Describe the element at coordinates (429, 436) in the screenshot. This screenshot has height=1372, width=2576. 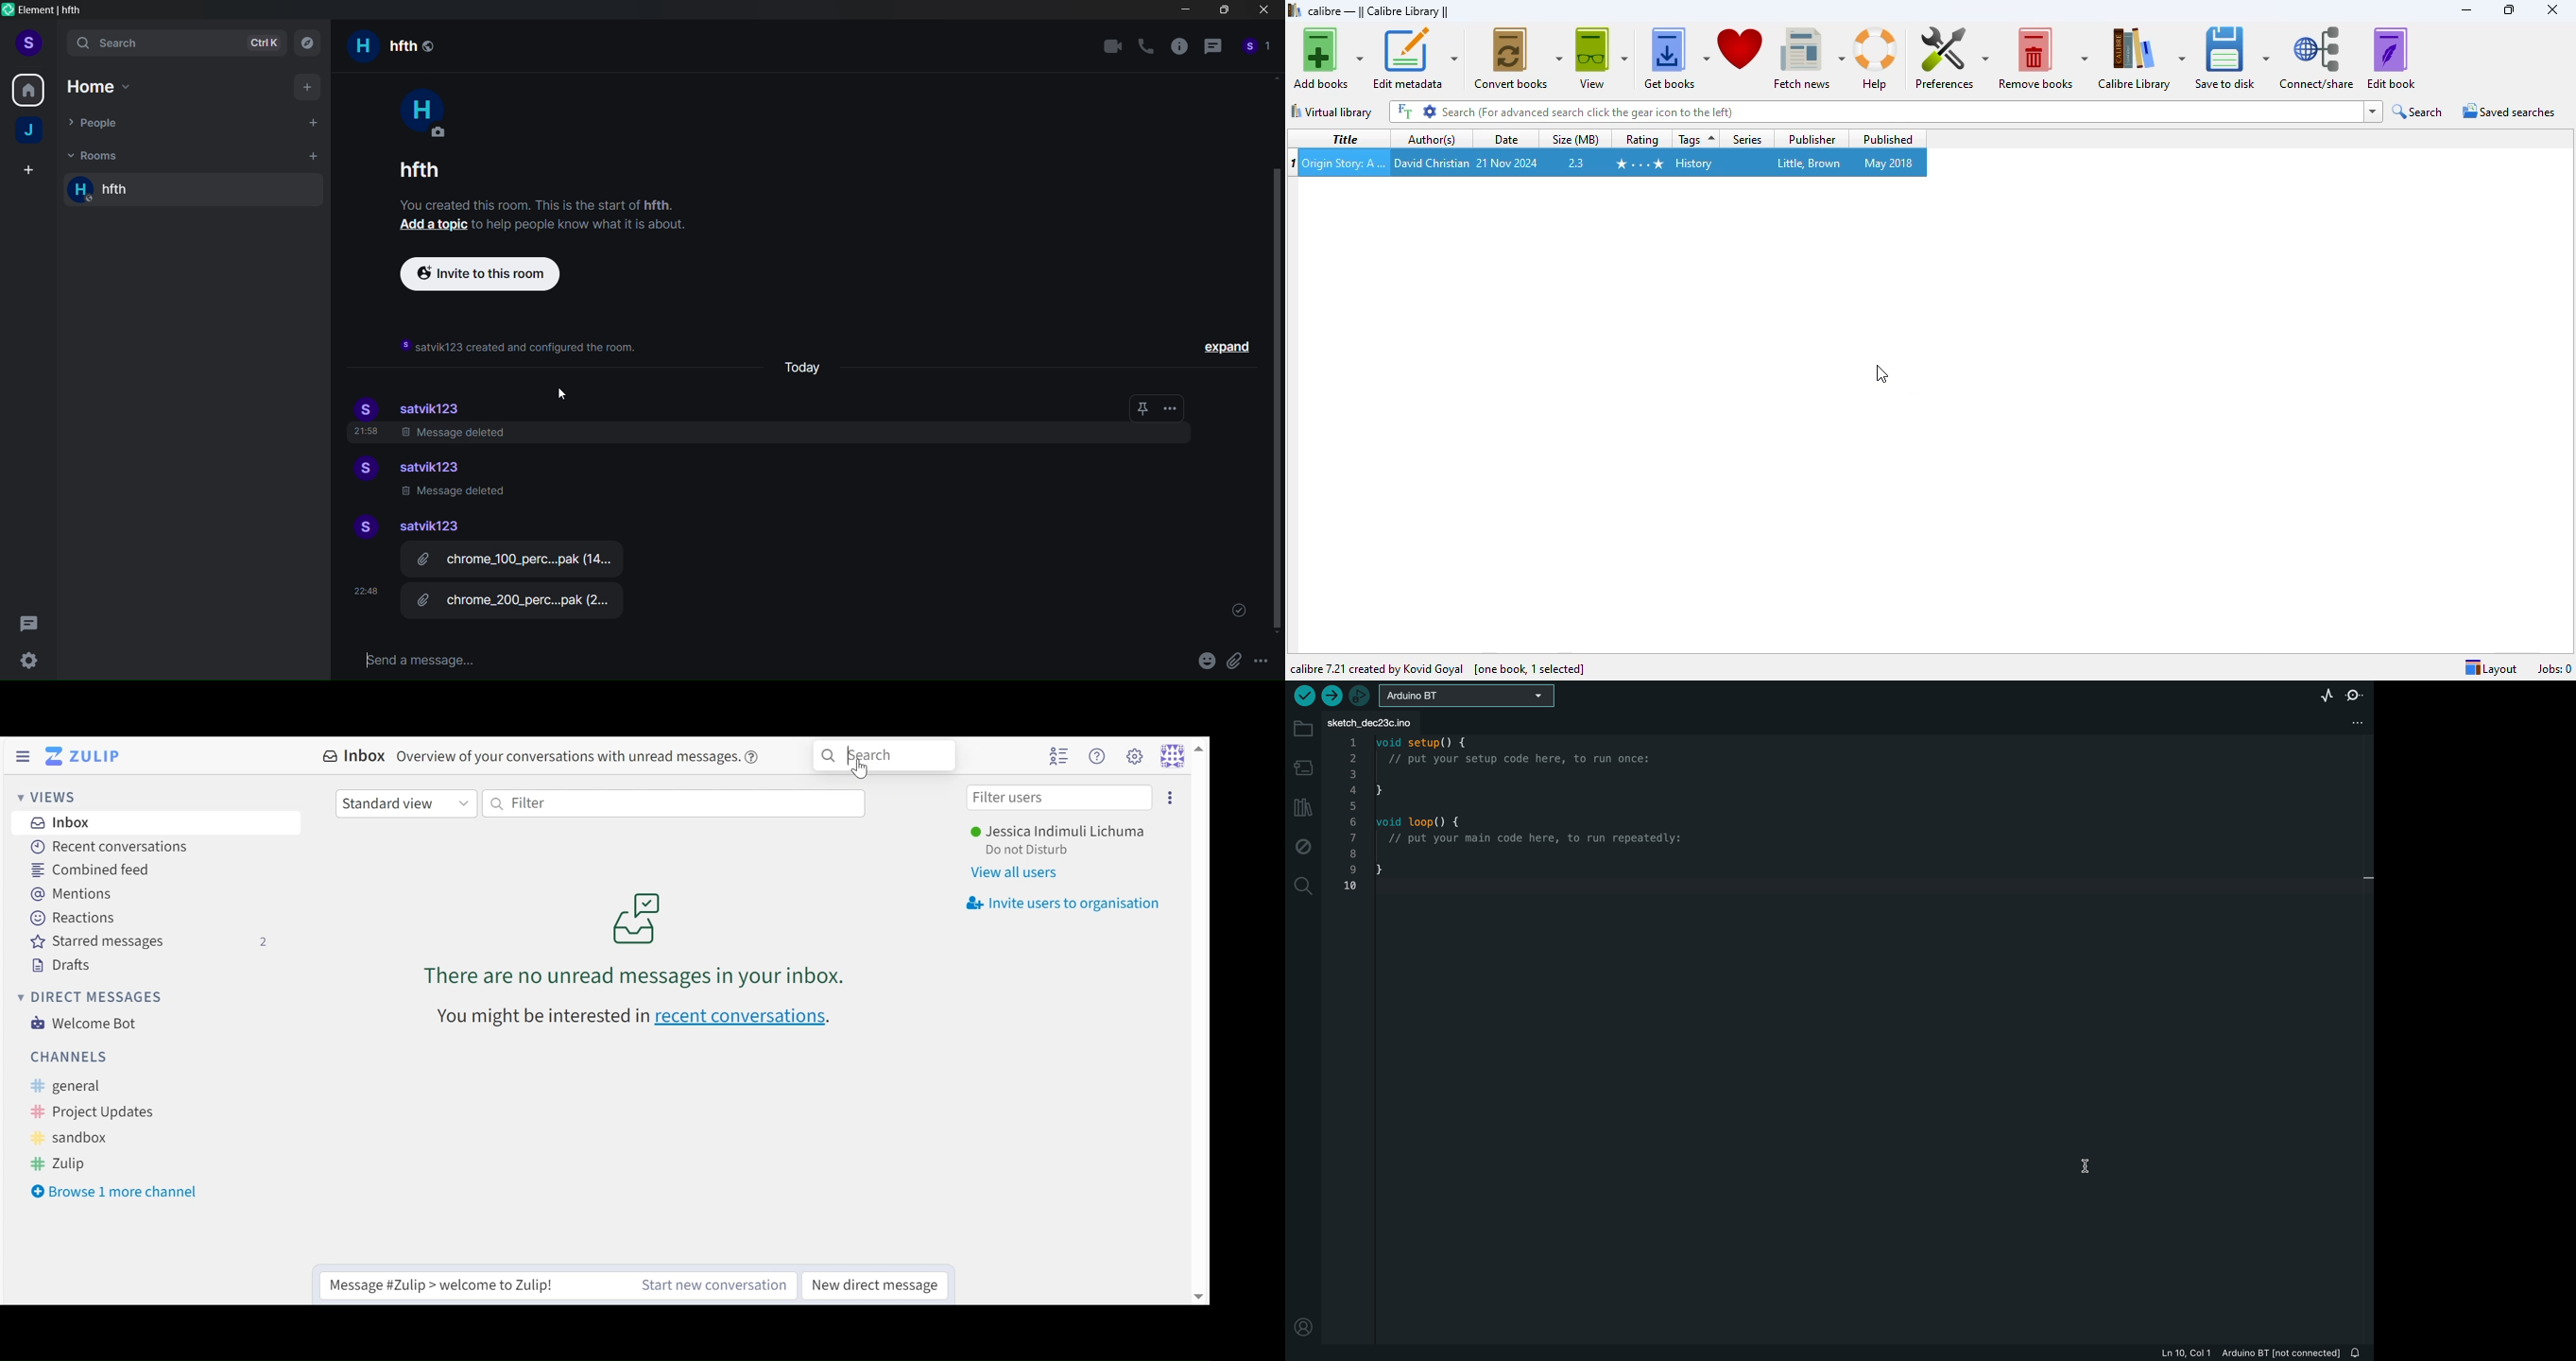
I see `Message deleted` at that location.